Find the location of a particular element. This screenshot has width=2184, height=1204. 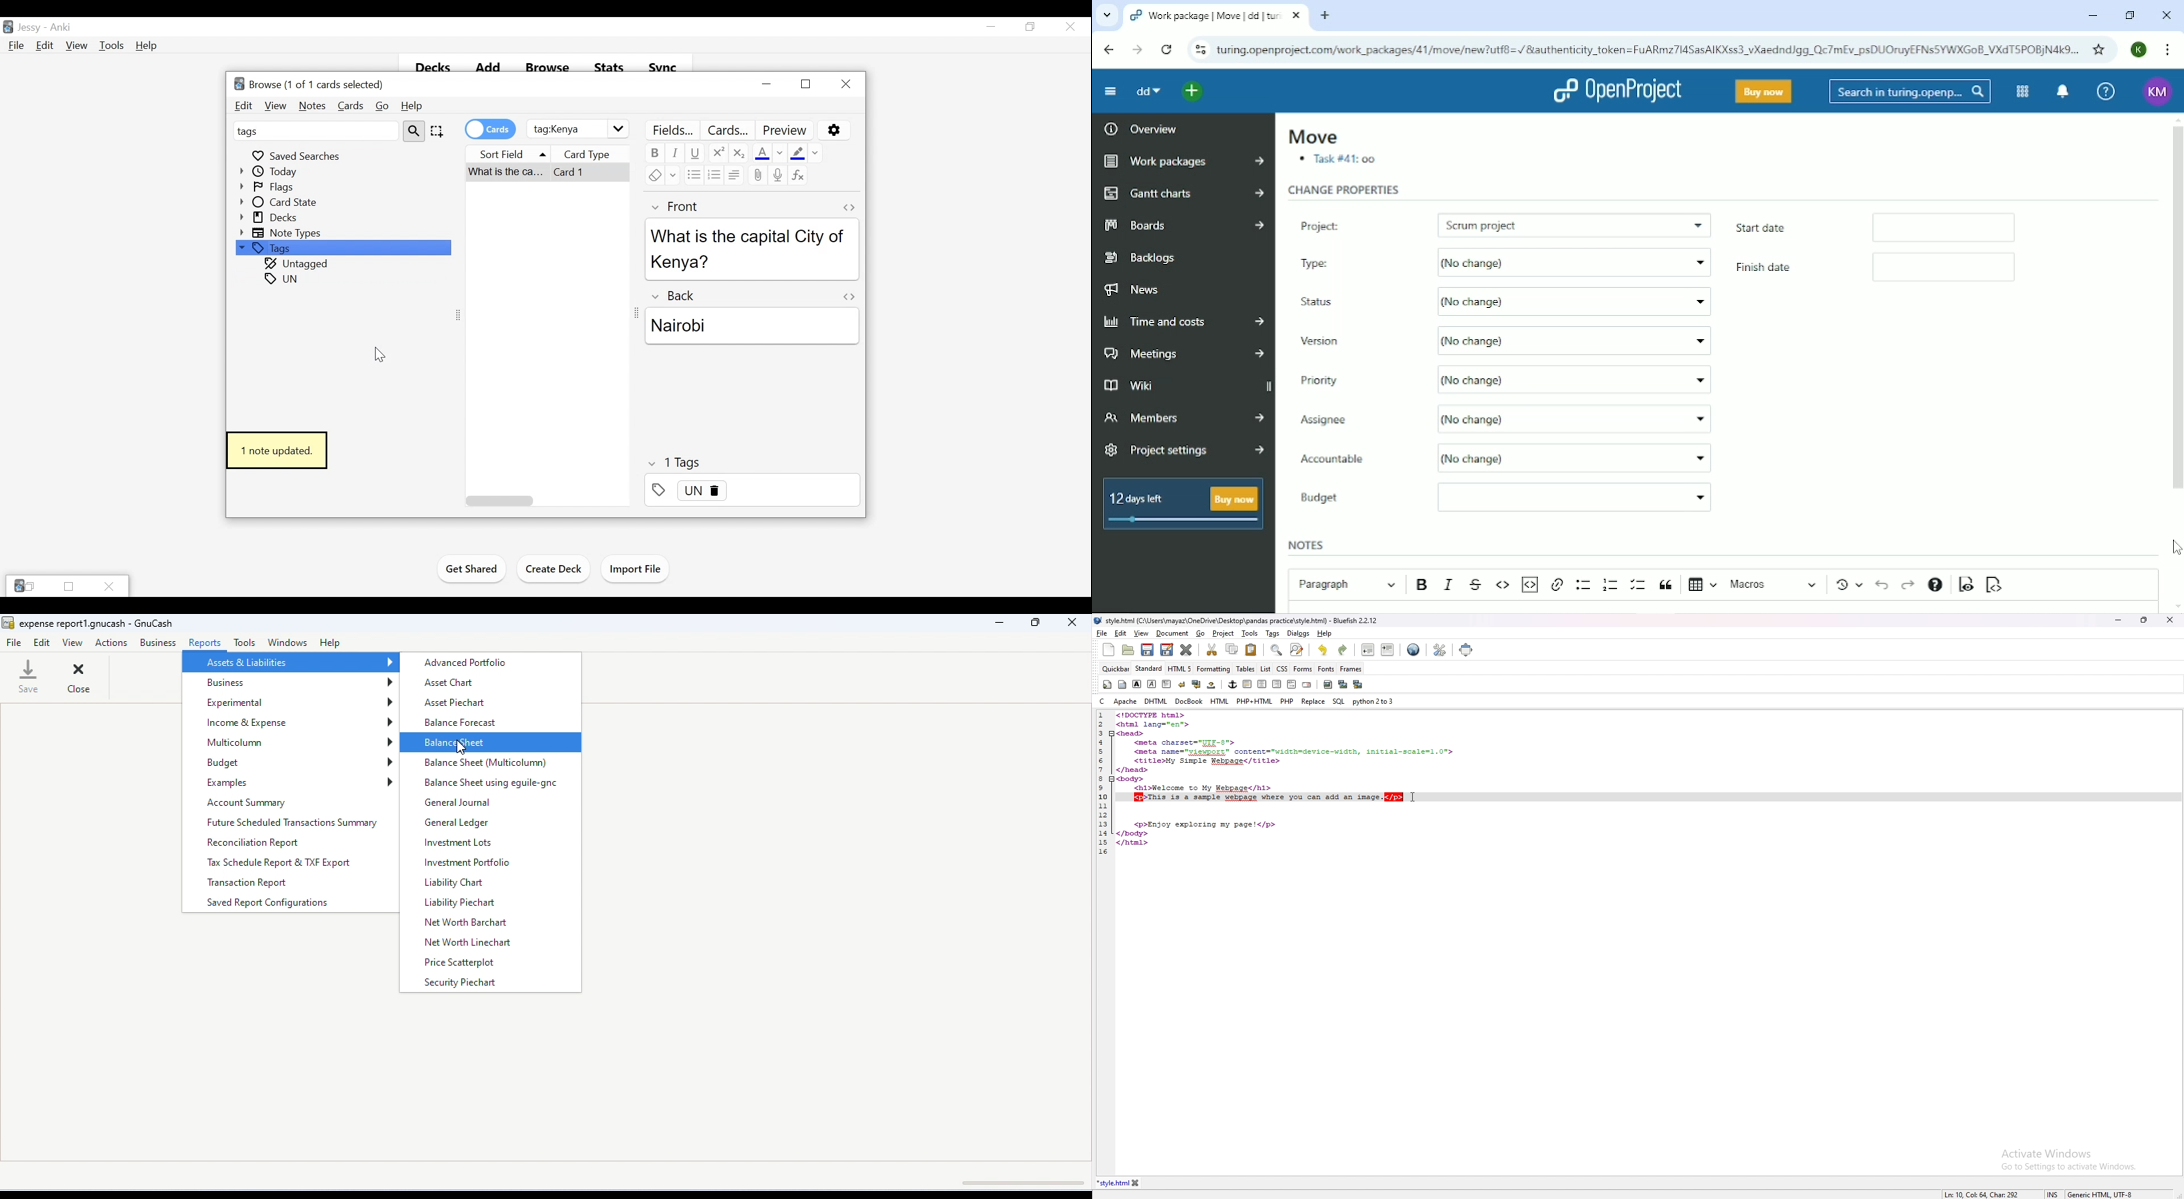

Notes is located at coordinates (312, 106).